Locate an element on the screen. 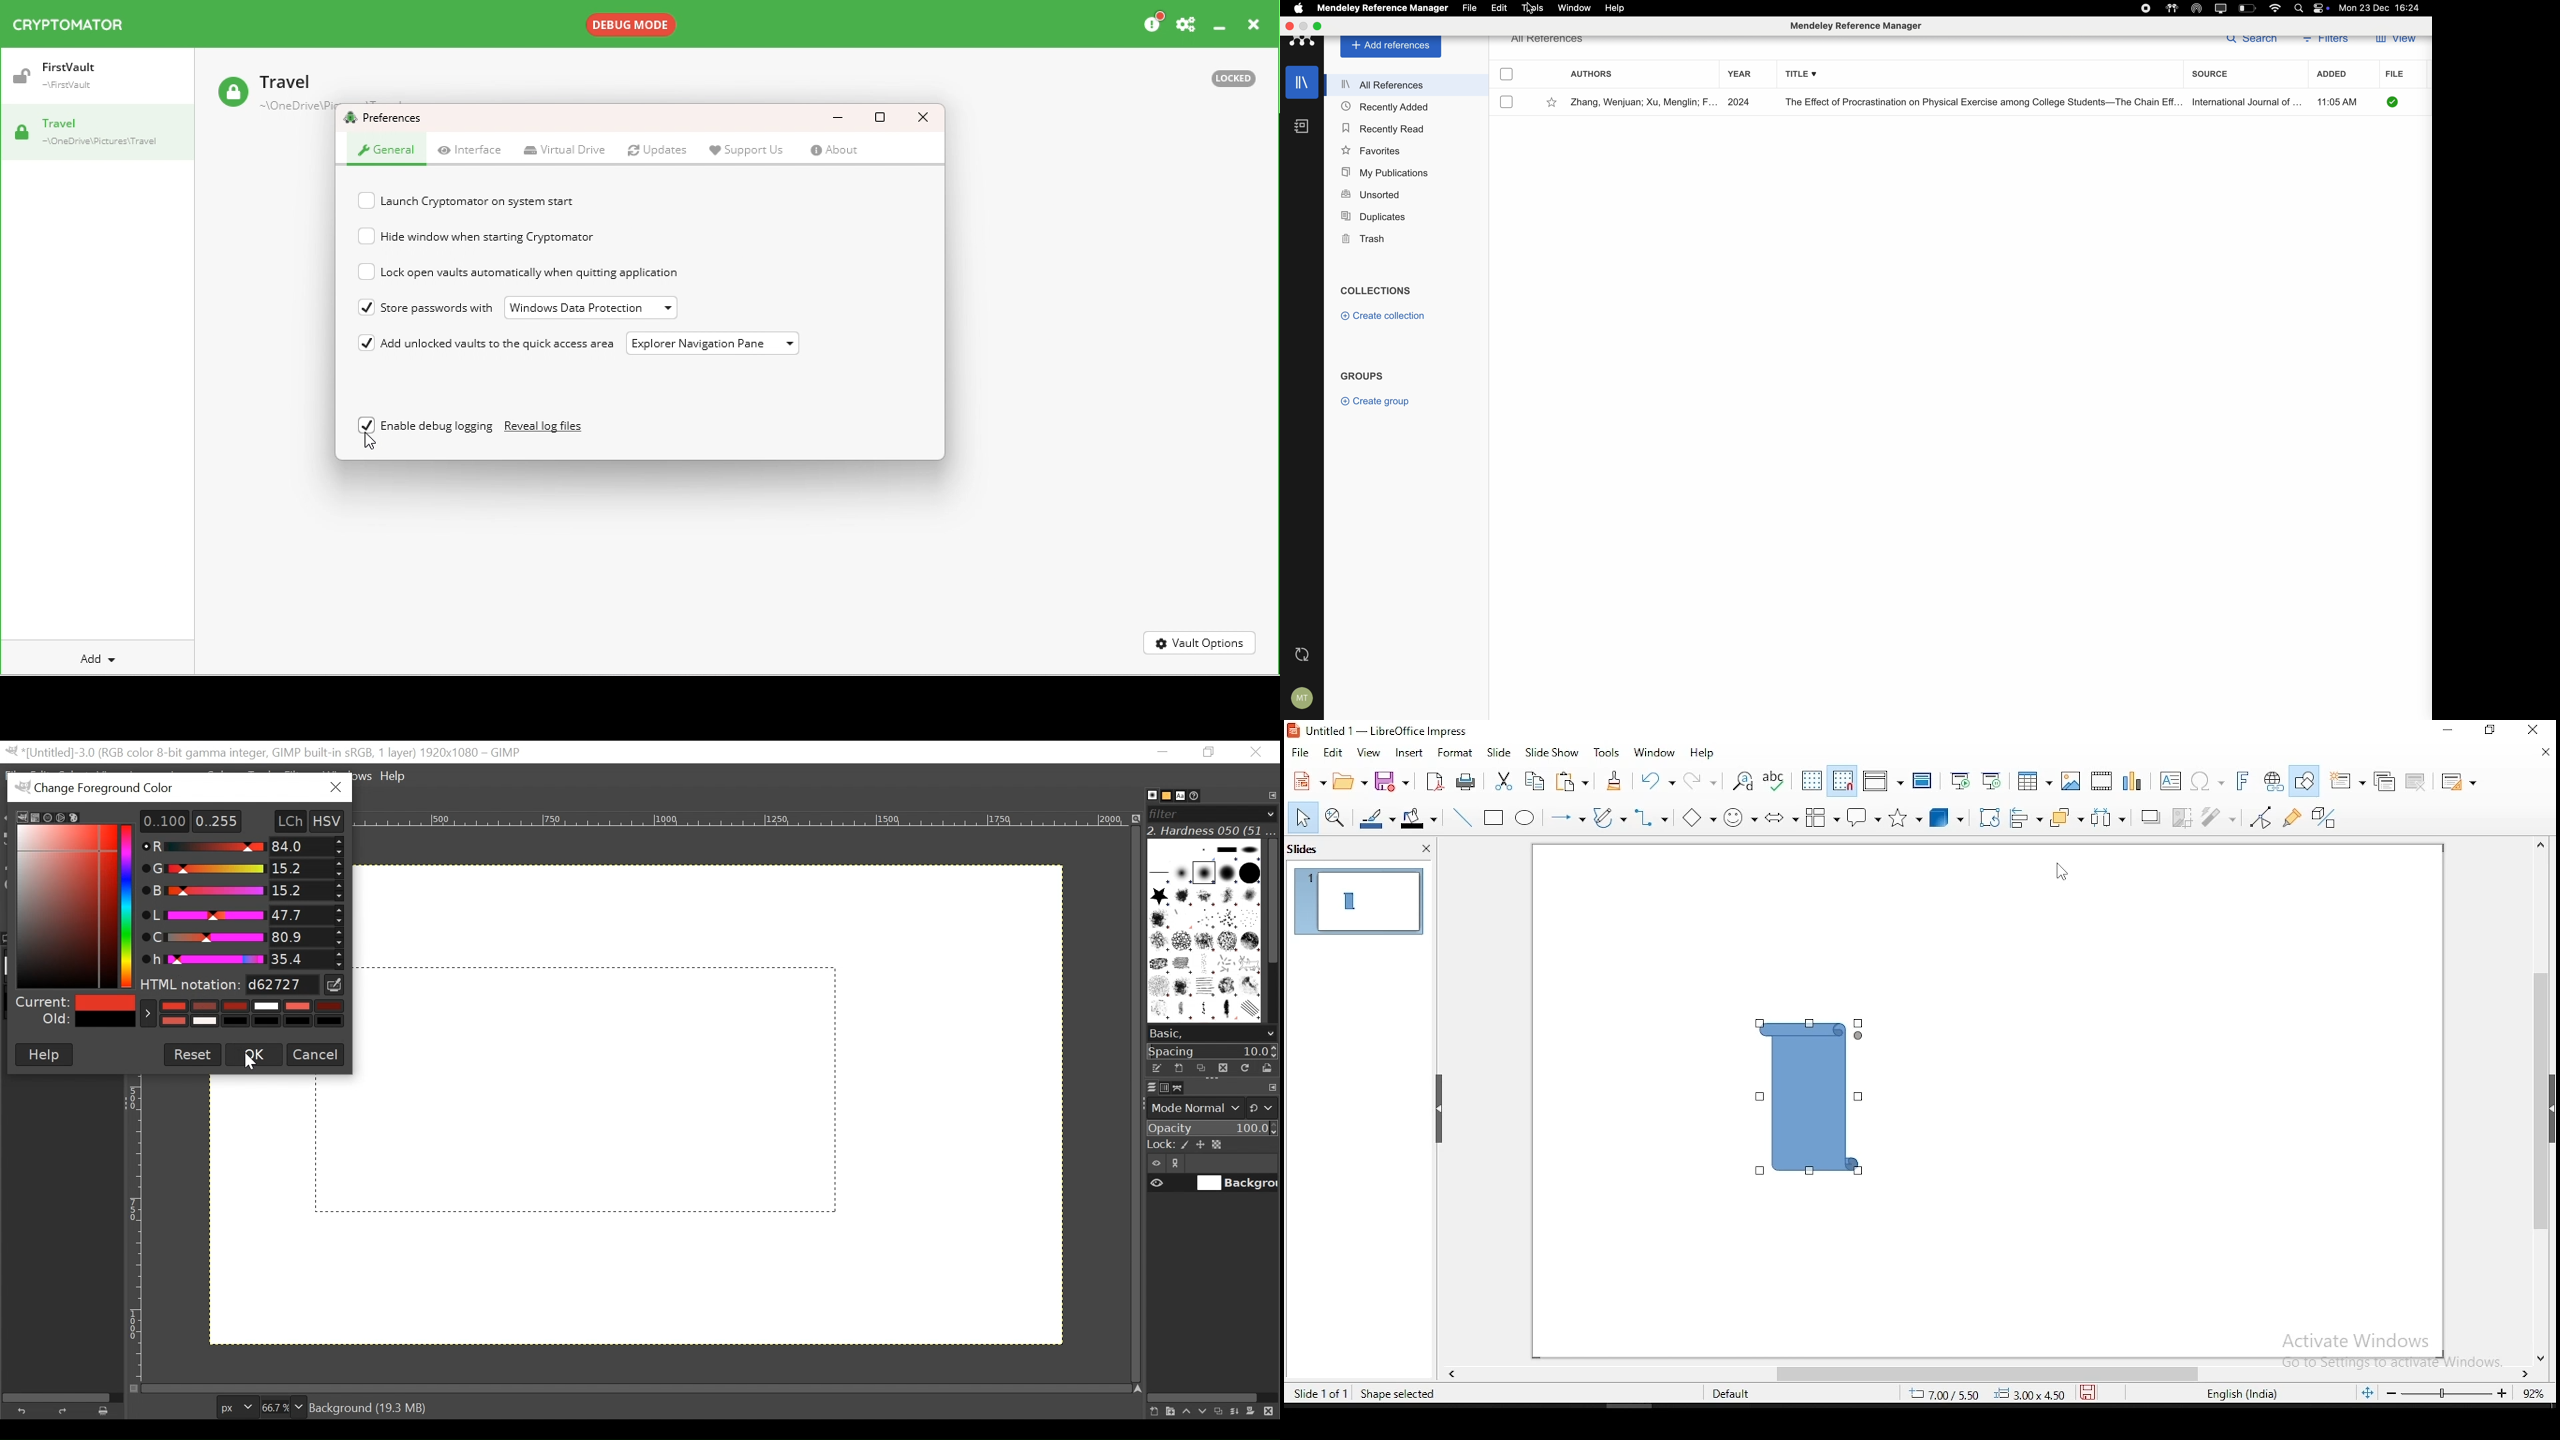 The image size is (2576, 1456). title is located at coordinates (1799, 73).